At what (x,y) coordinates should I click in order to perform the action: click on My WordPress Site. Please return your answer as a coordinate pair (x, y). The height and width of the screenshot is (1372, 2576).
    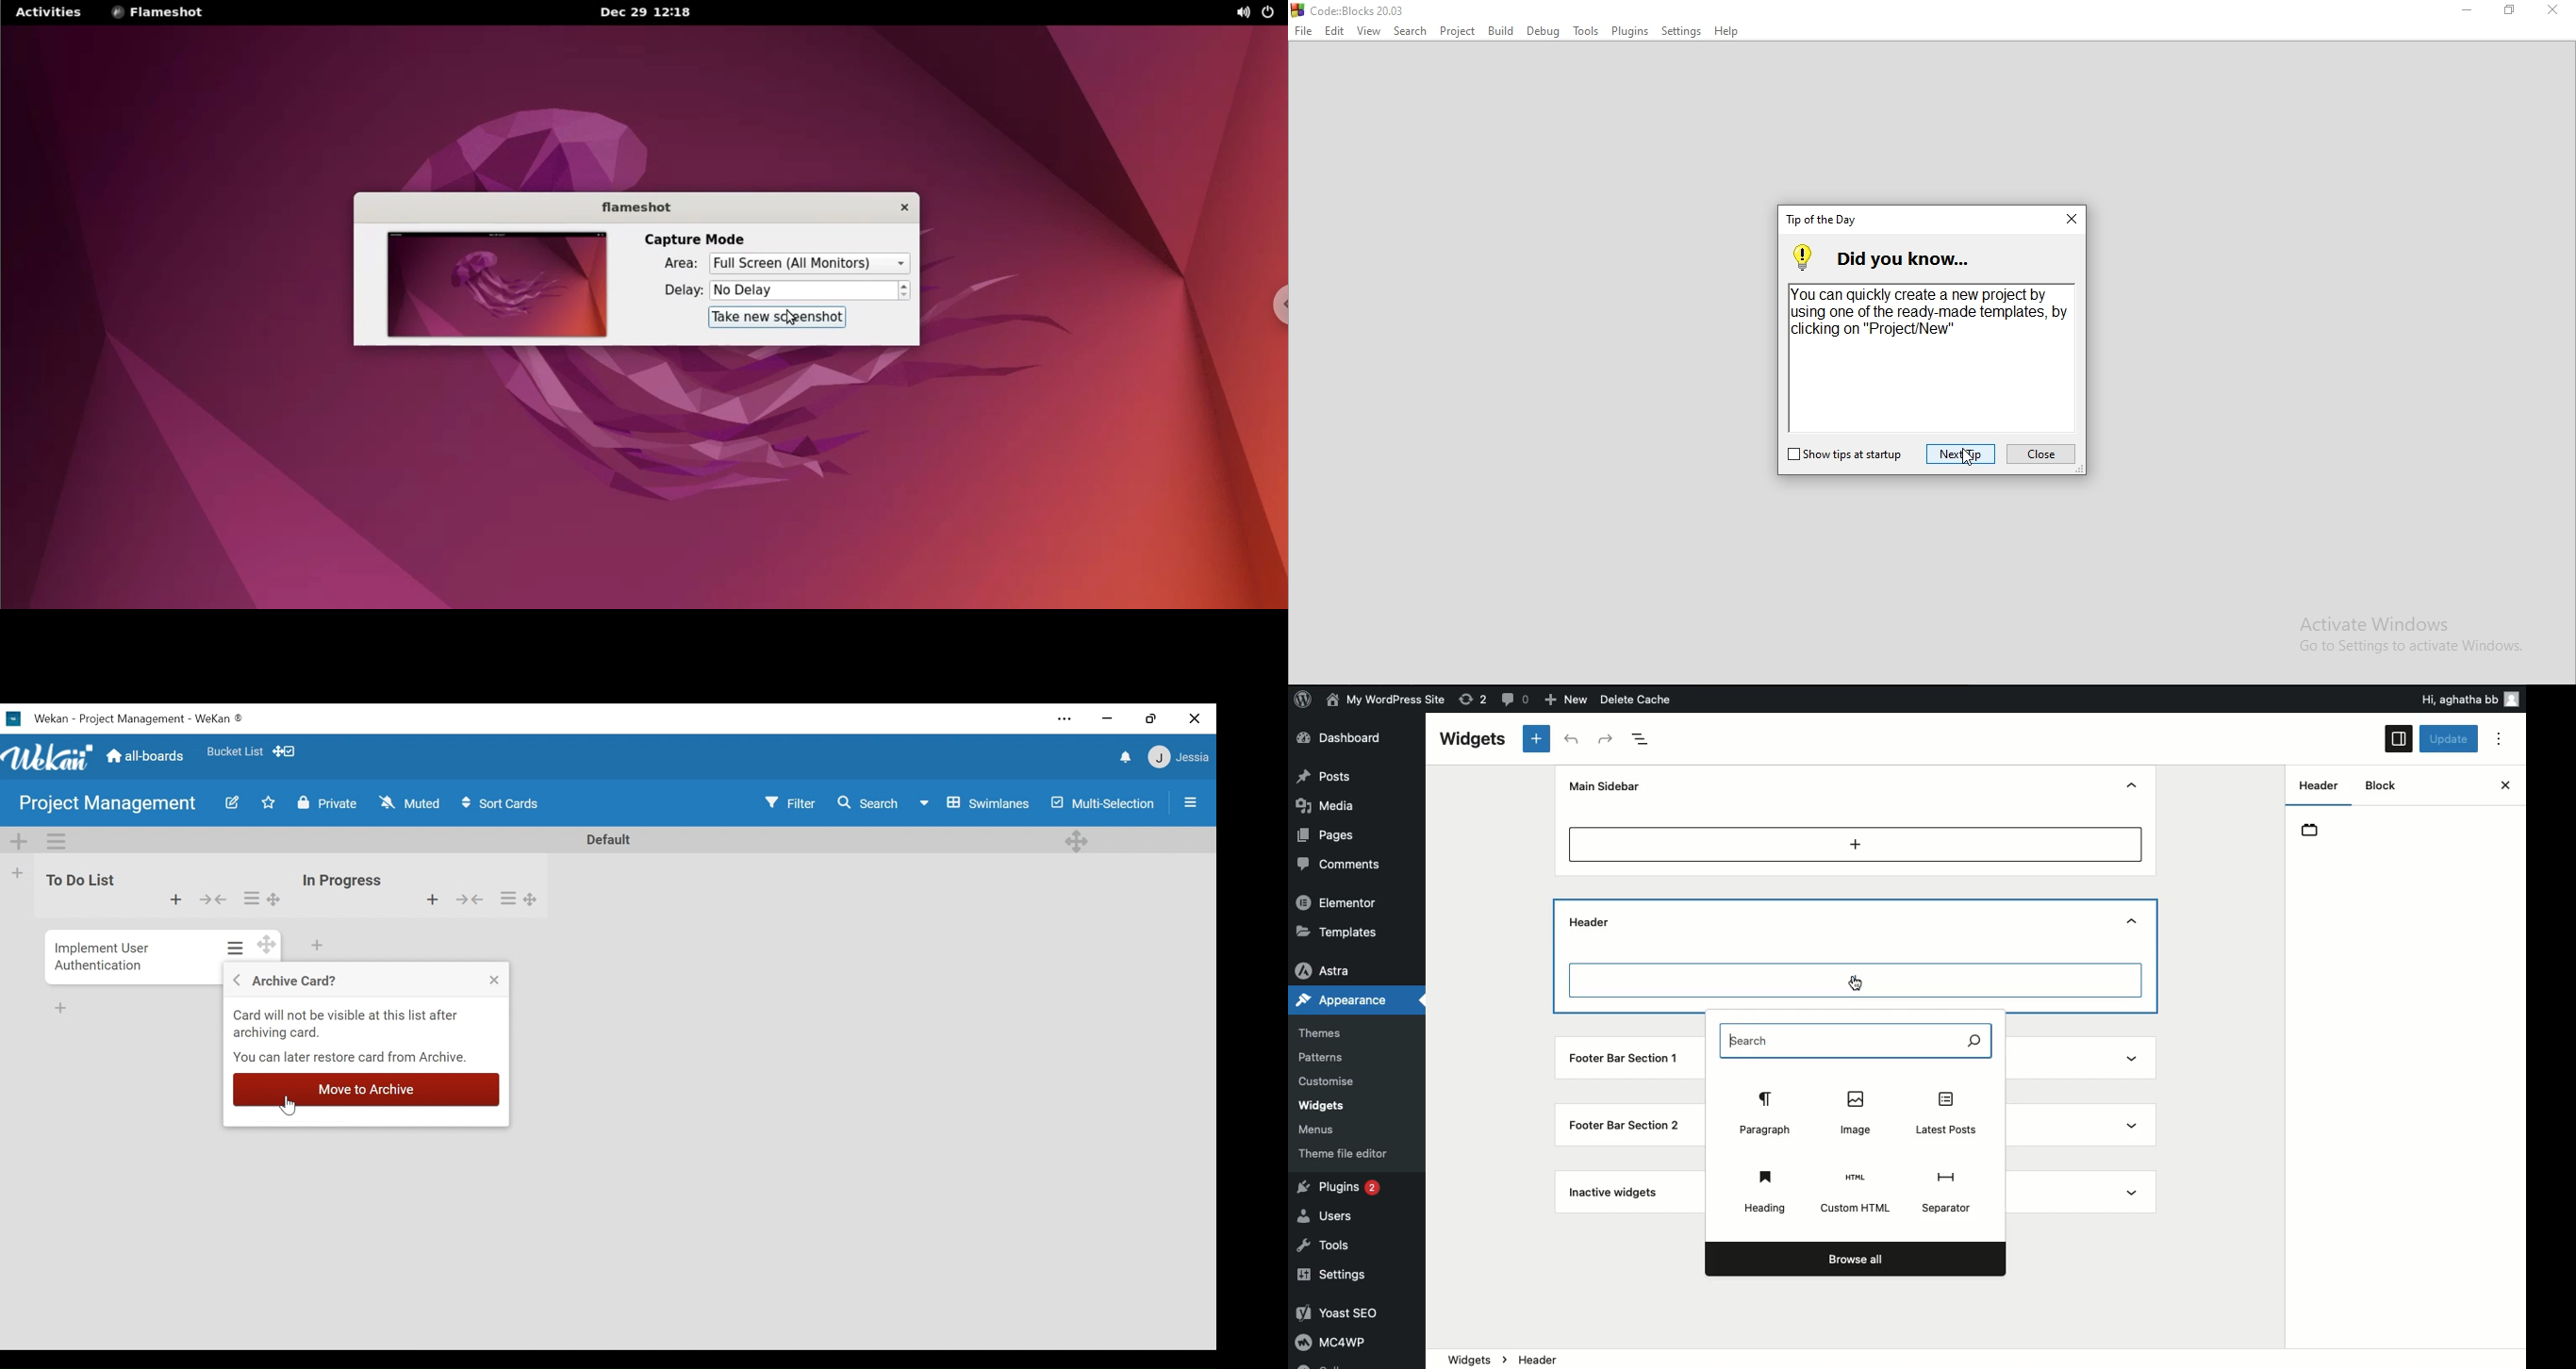
    Looking at the image, I should click on (1385, 700).